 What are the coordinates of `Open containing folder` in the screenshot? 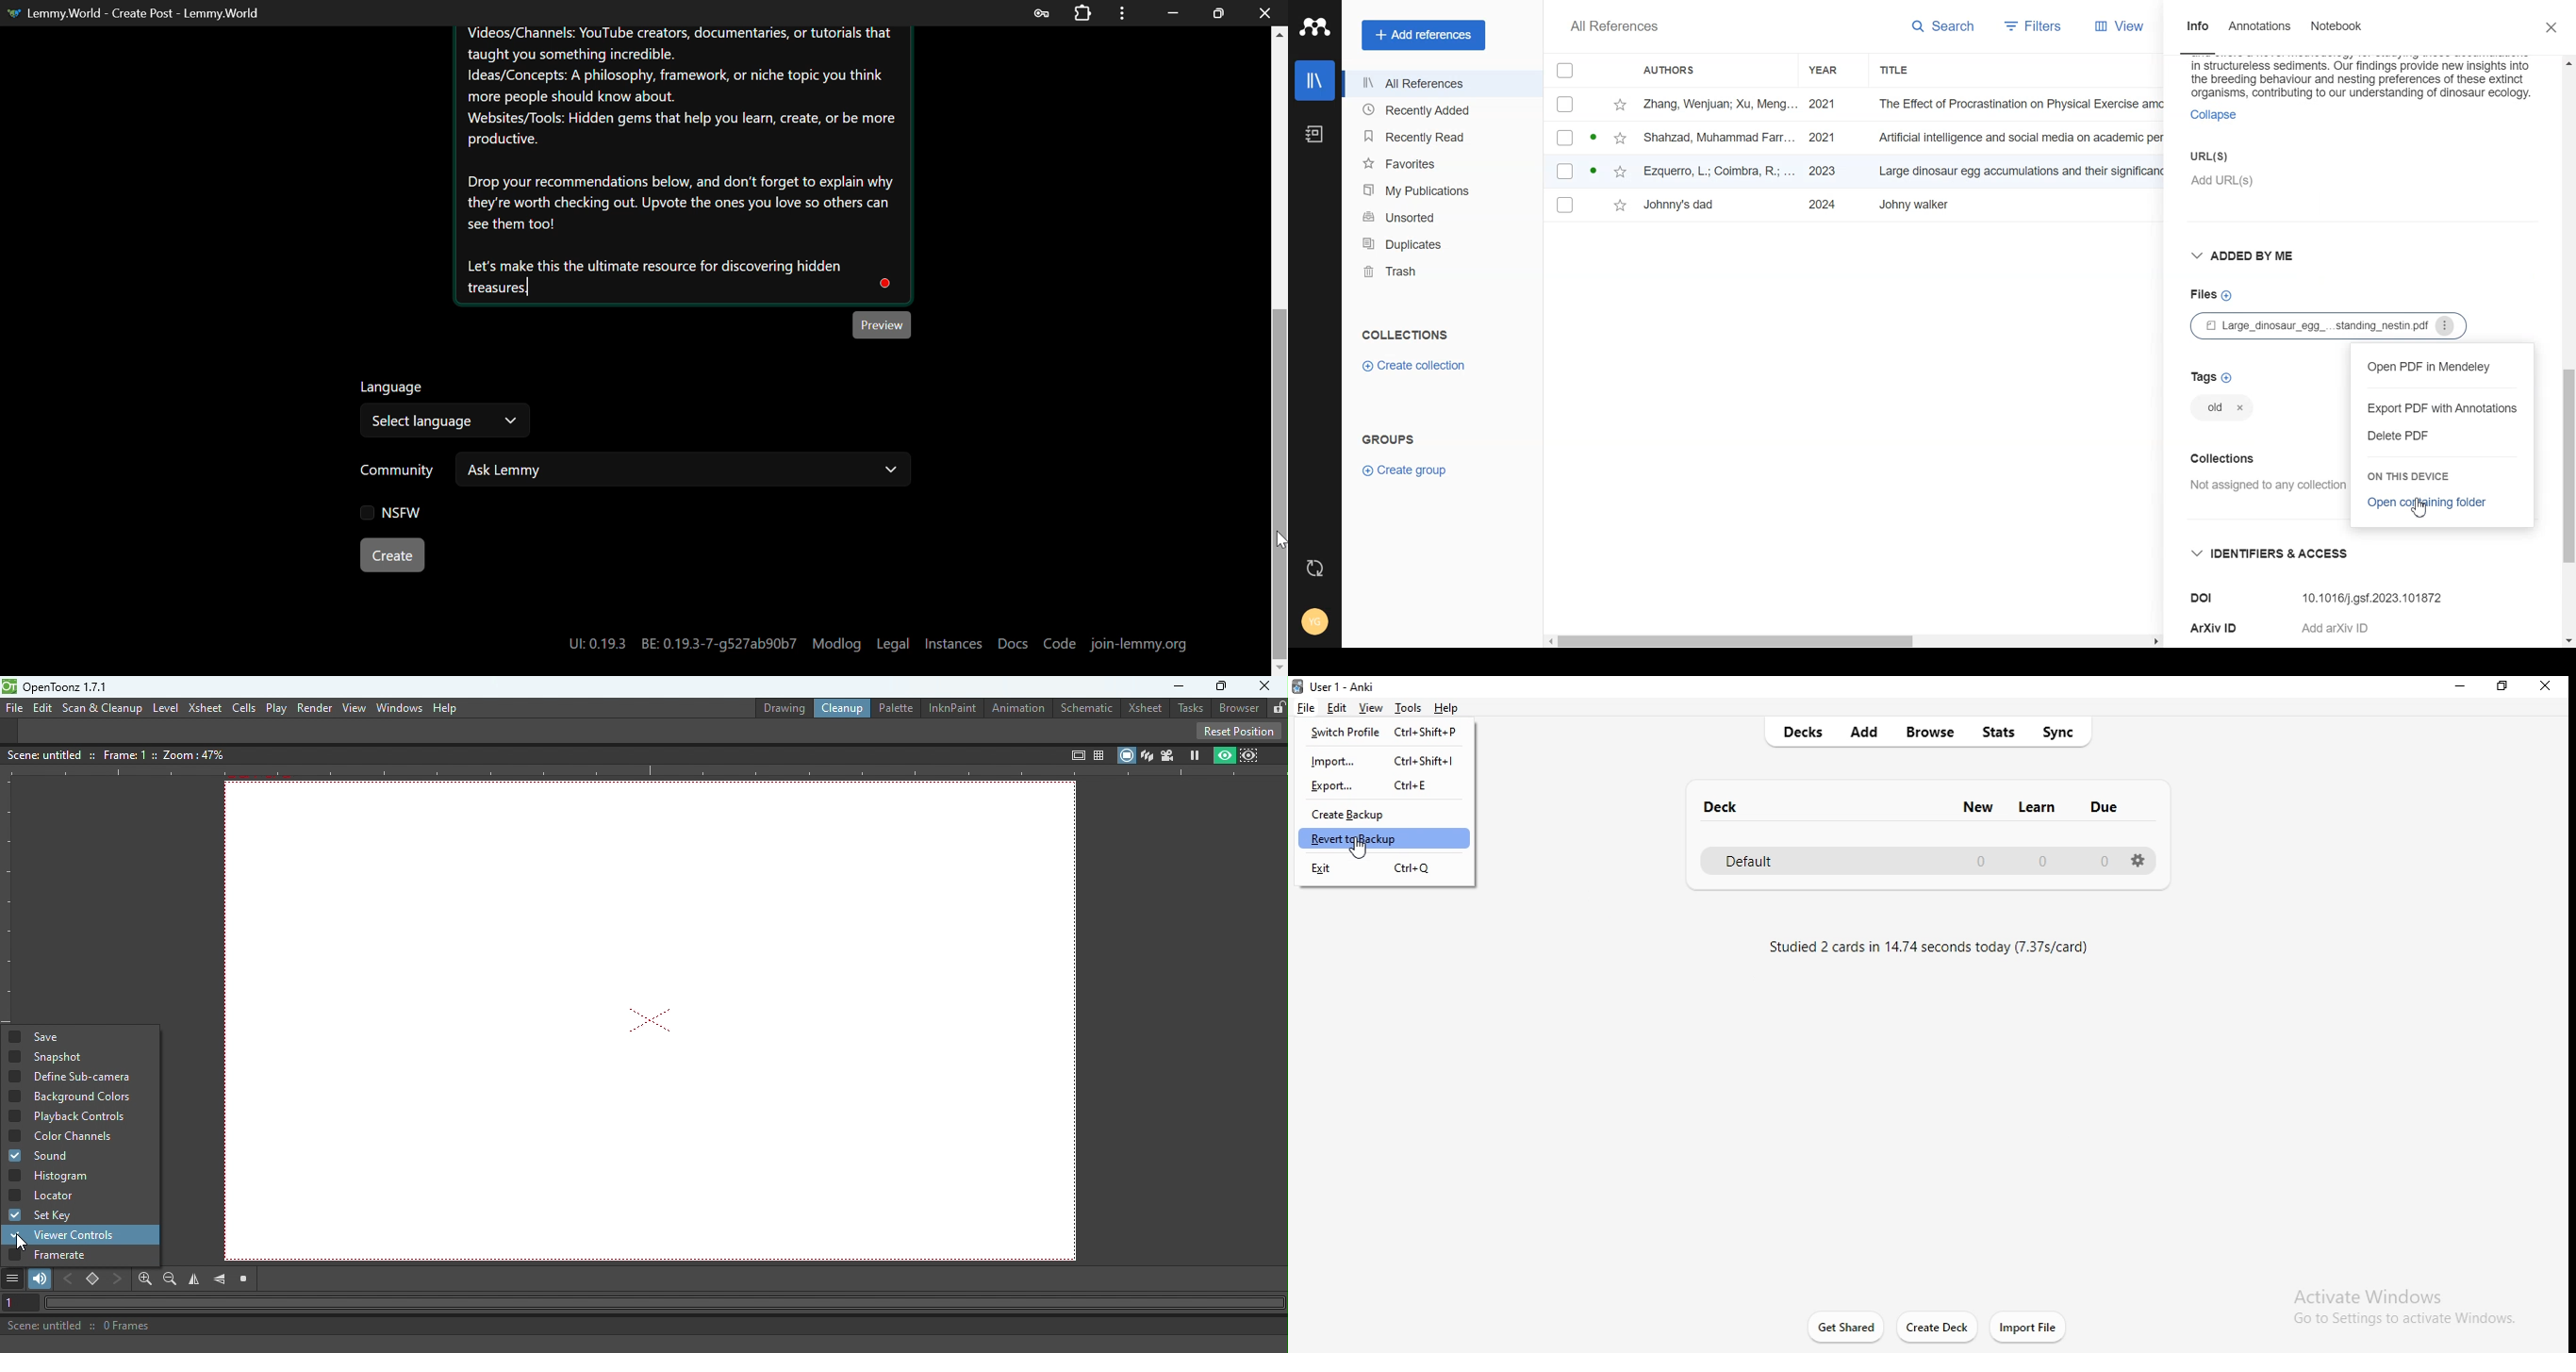 It's located at (2430, 502).